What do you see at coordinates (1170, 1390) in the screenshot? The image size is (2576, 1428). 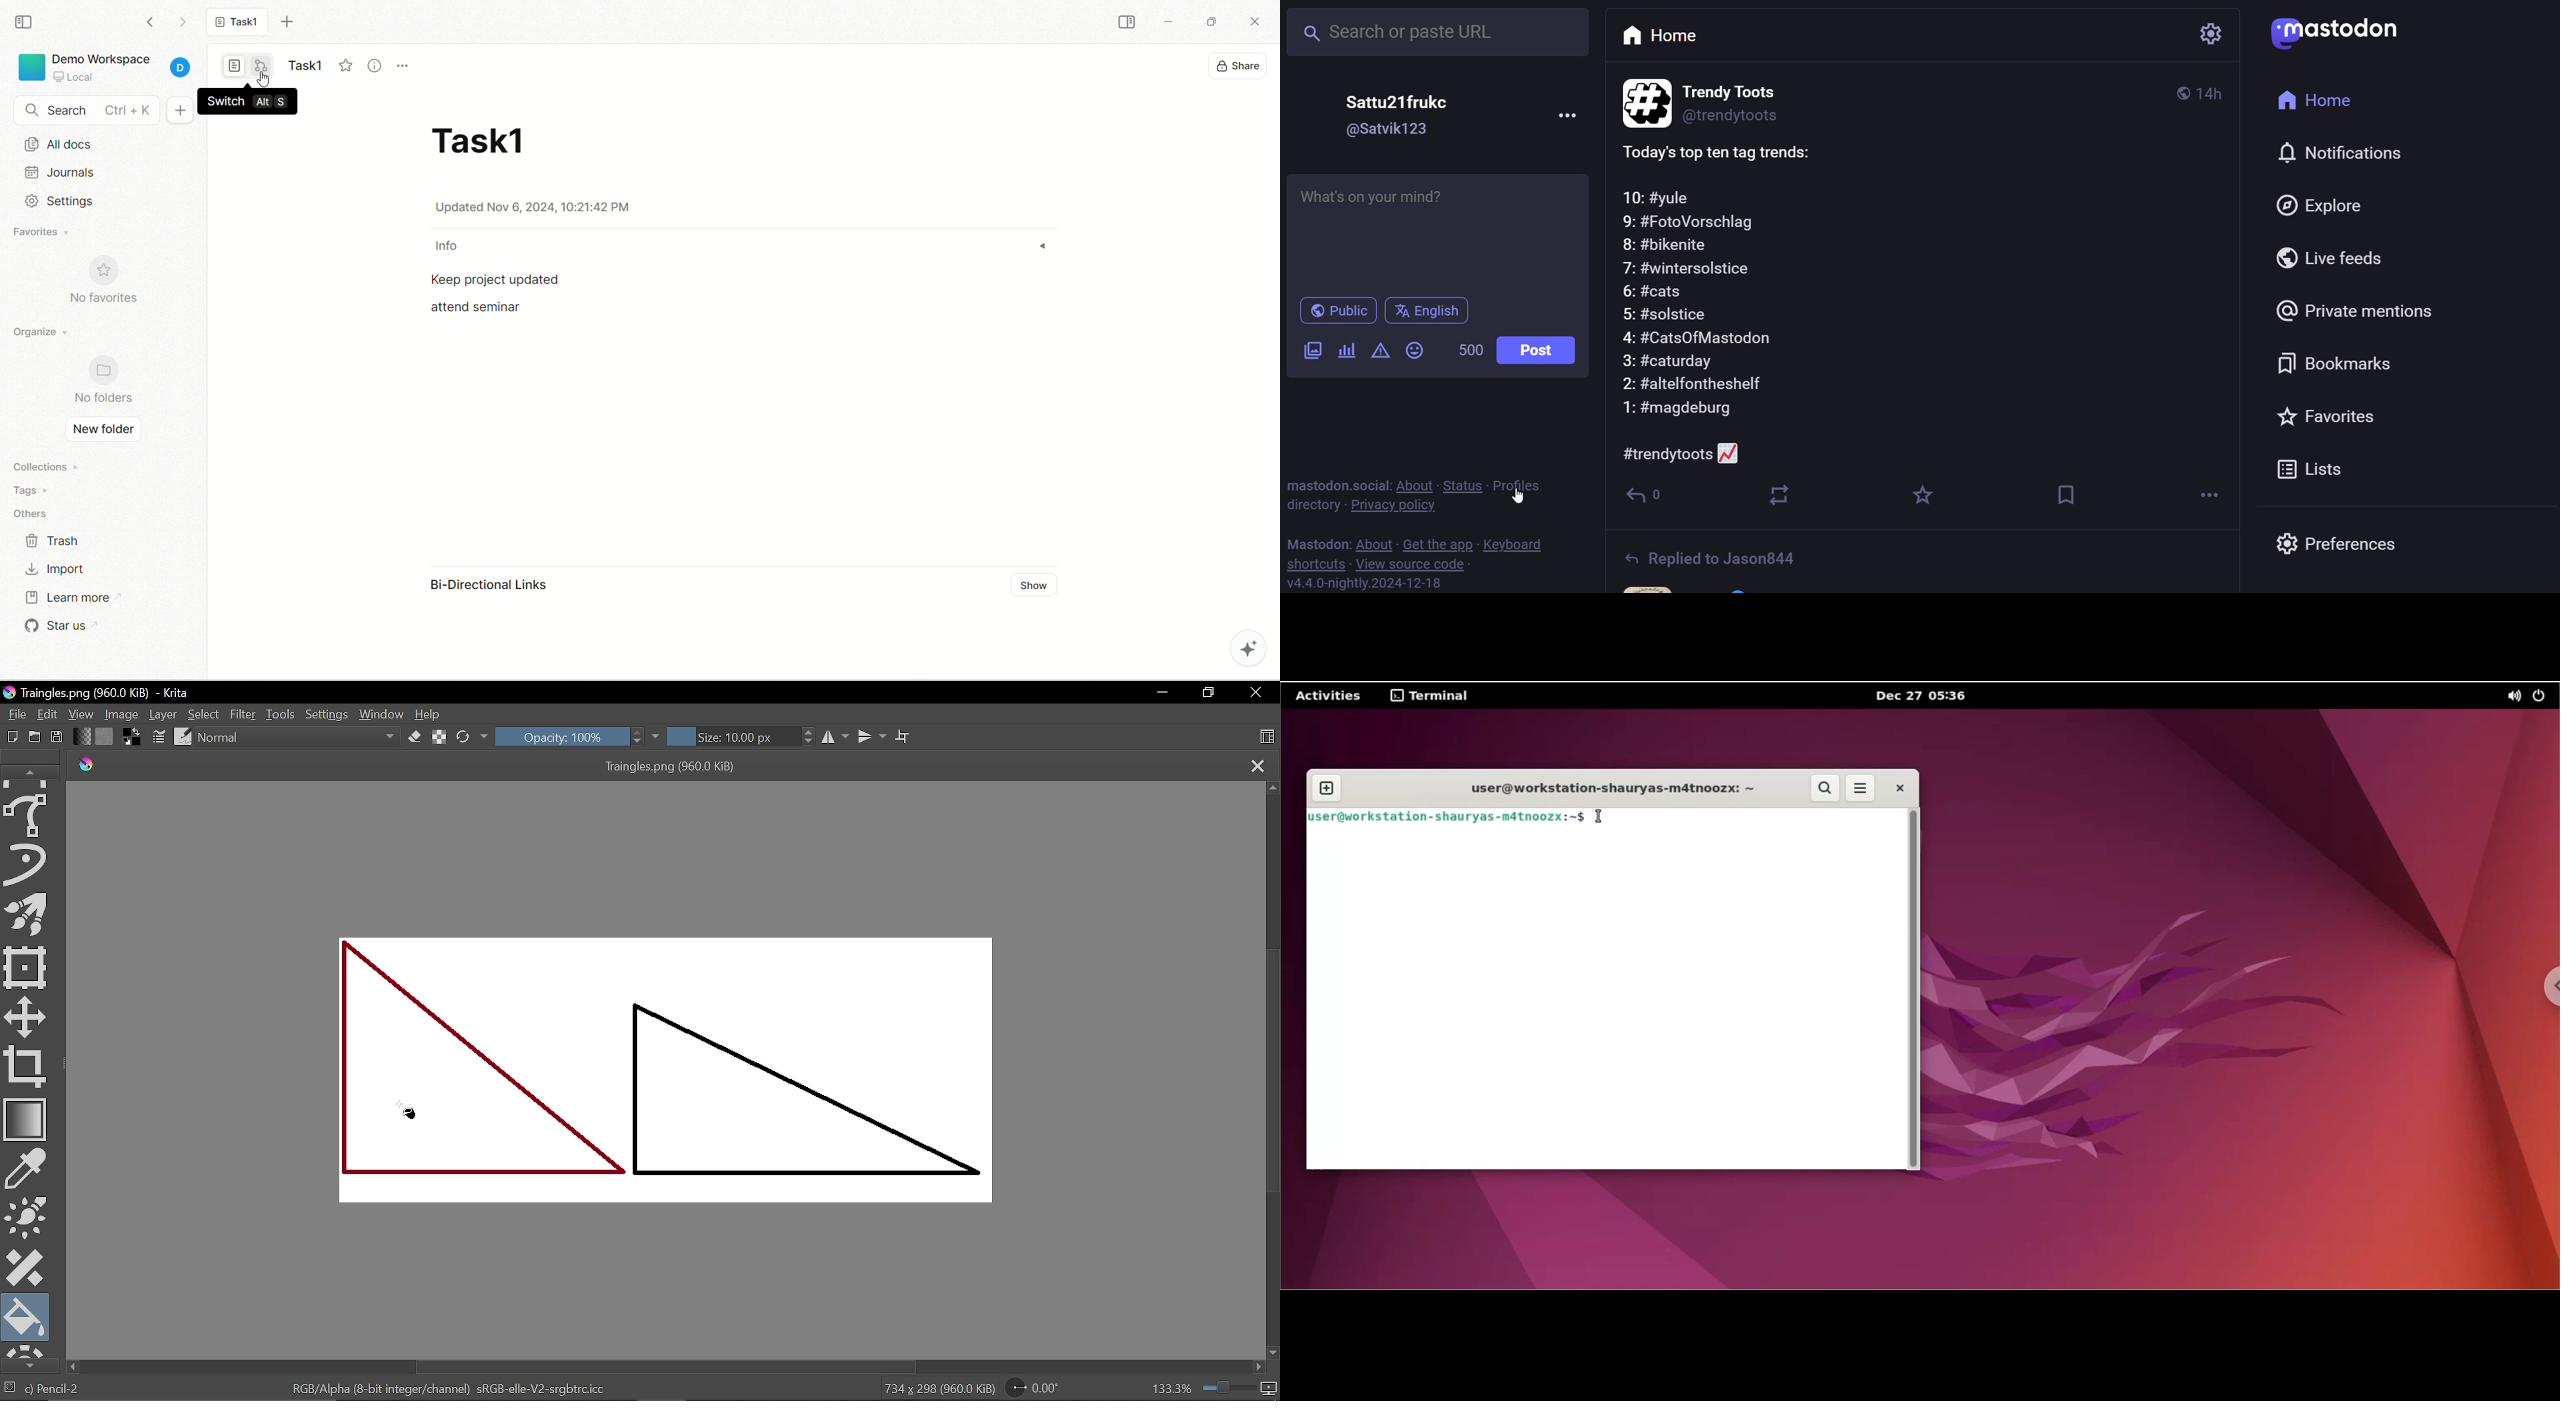 I see `133.3%` at bounding box center [1170, 1390].